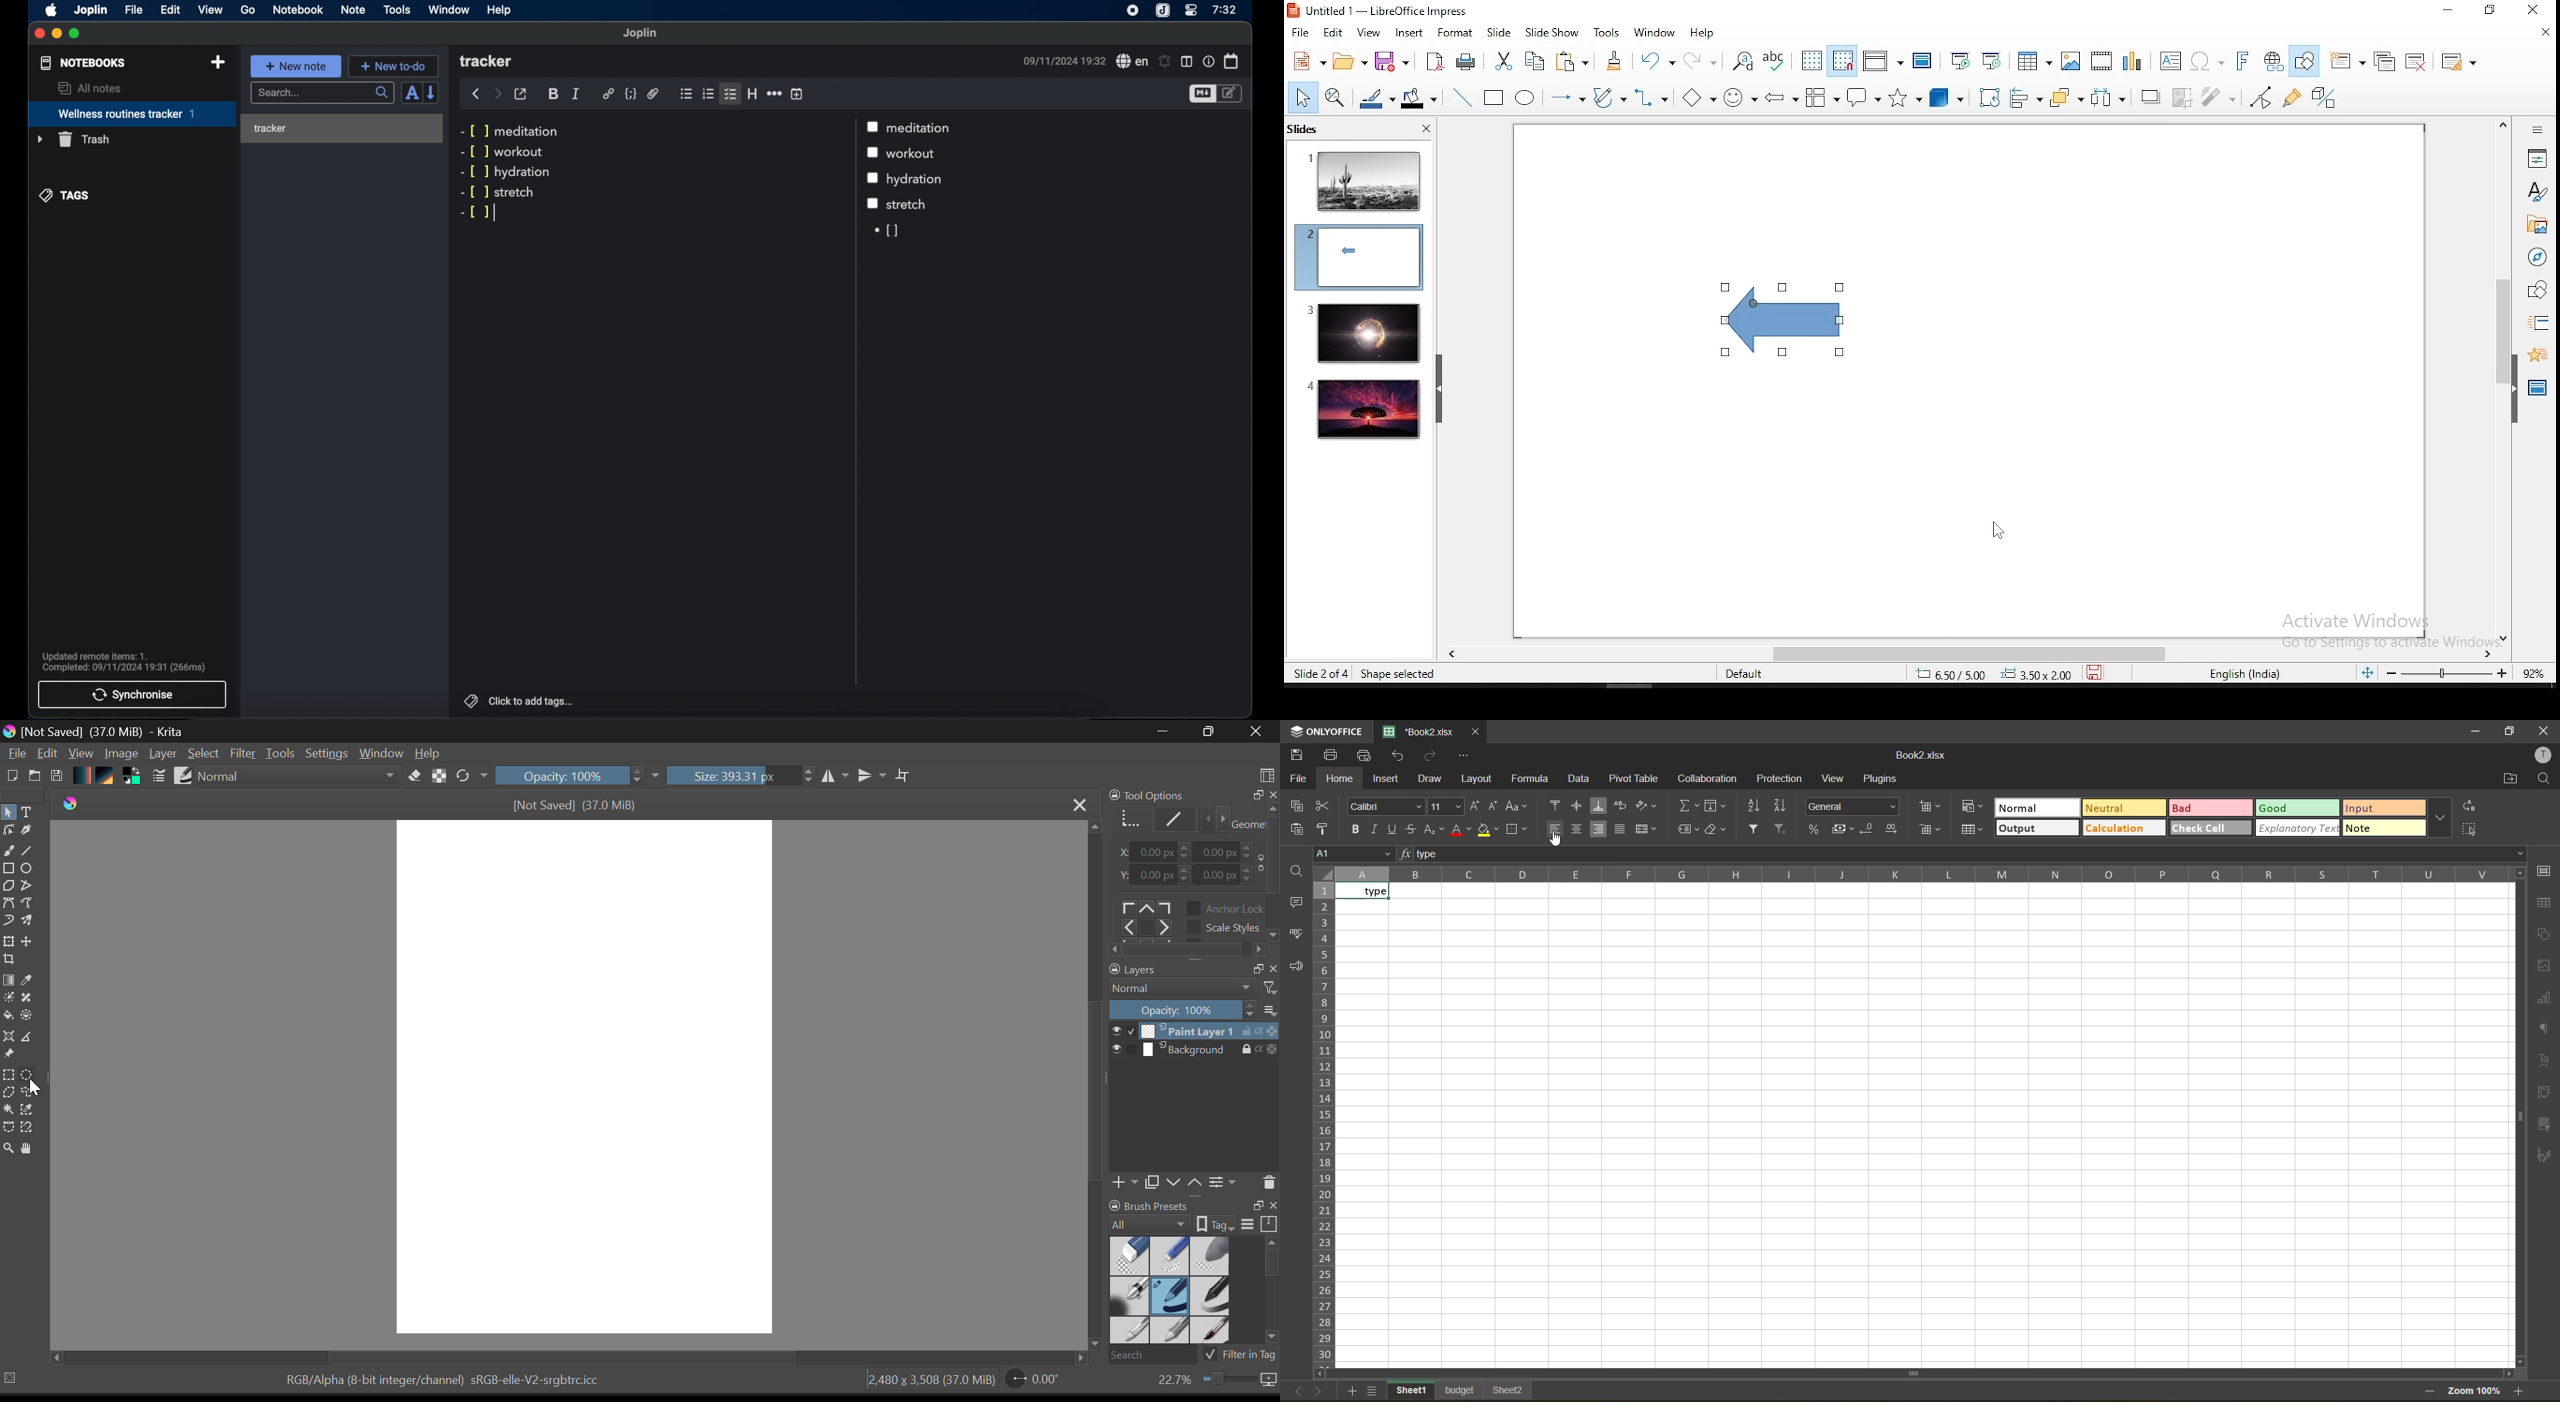 The height and width of the screenshot is (1428, 2576). What do you see at coordinates (907, 203) in the screenshot?
I see `stretch` at bounding box center [907, 203].